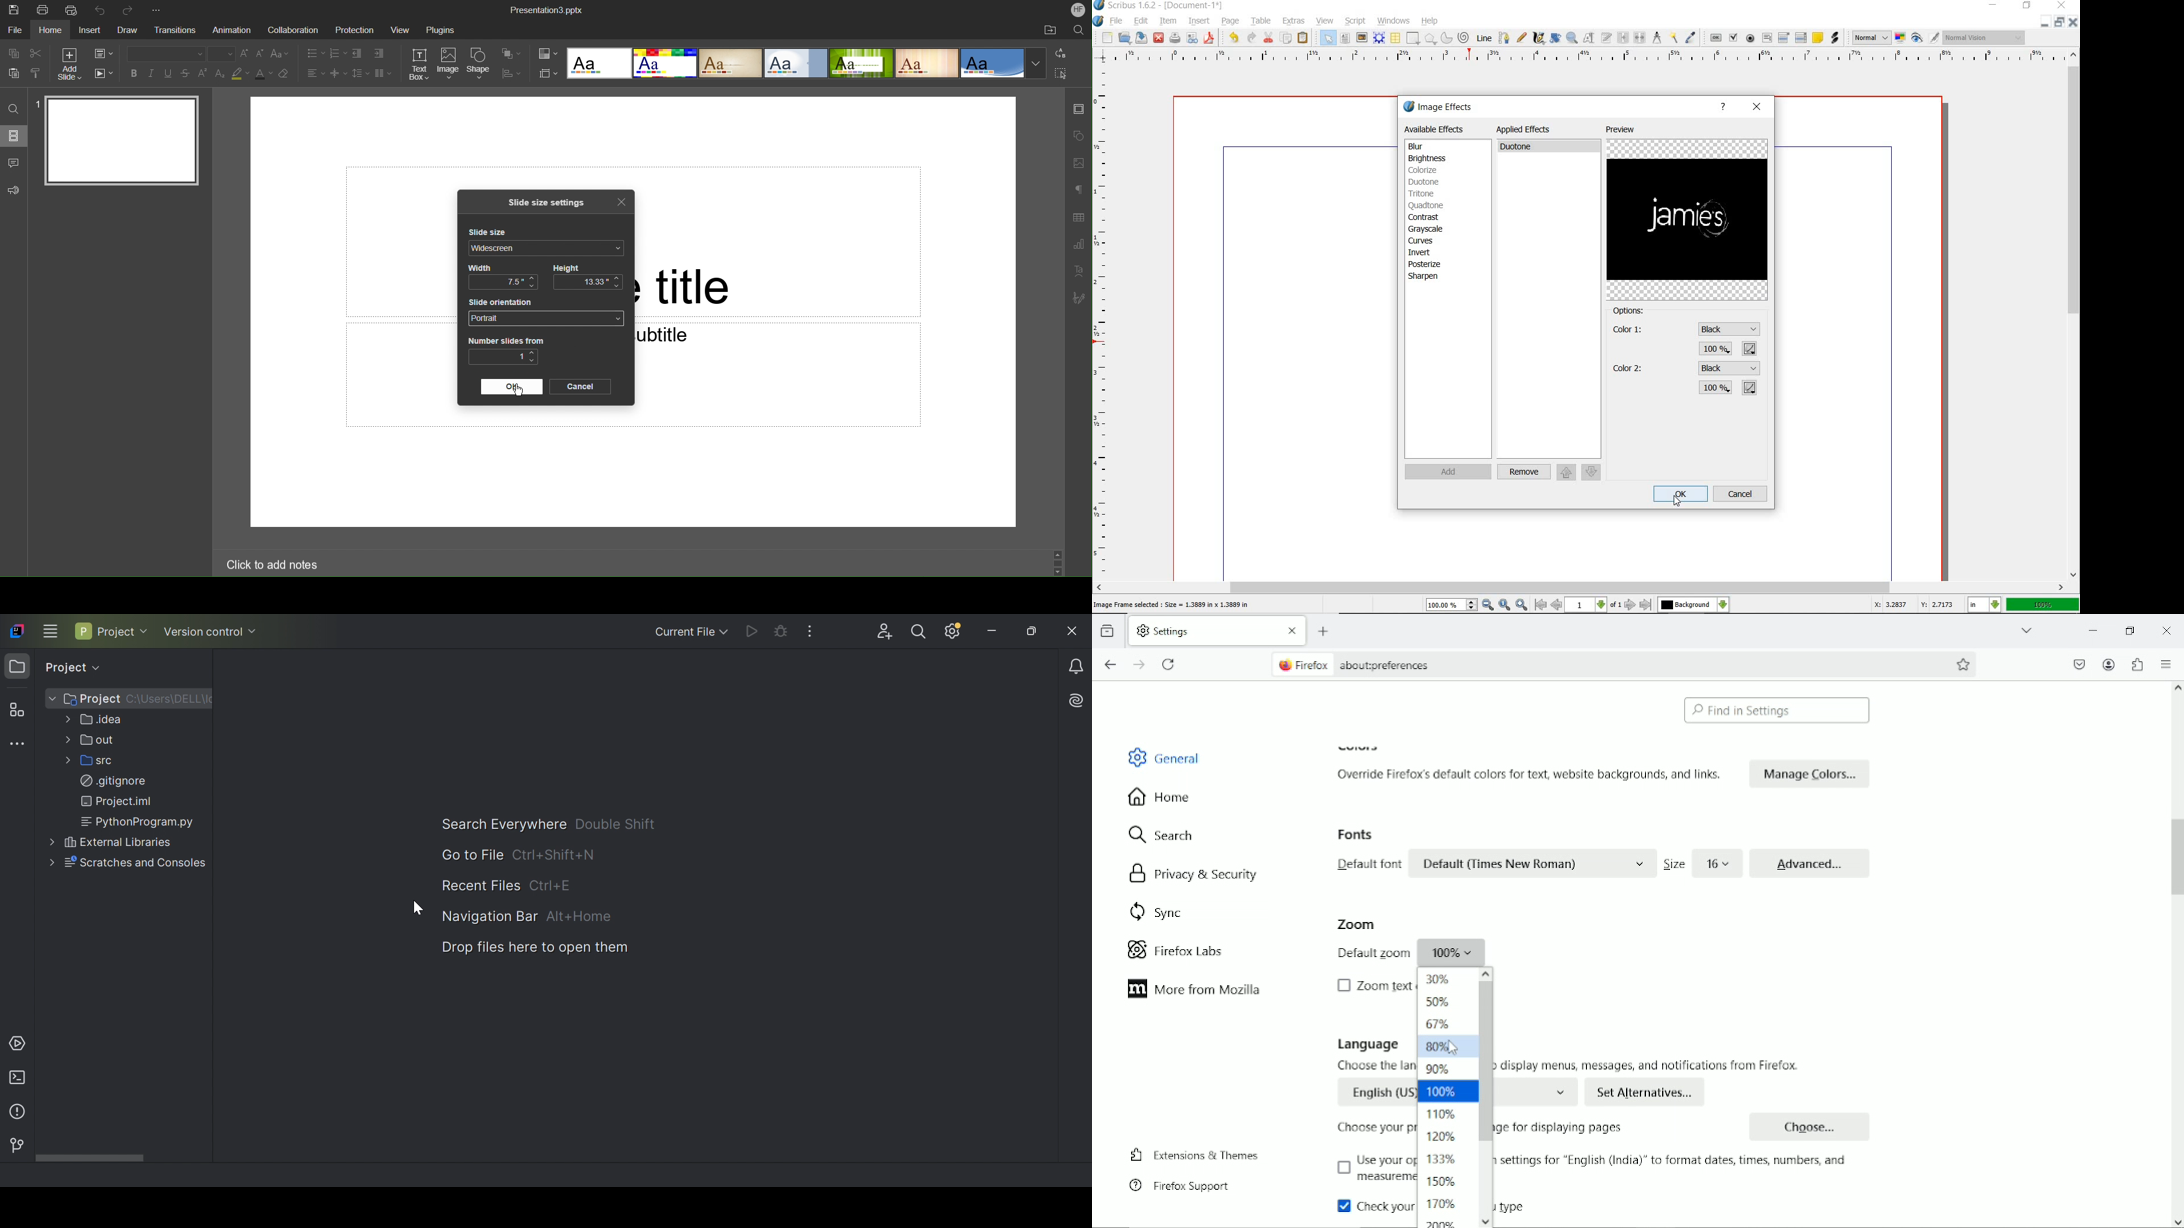 The image size is (2184, 1232). I want to click on windows, so click(1394, 21).